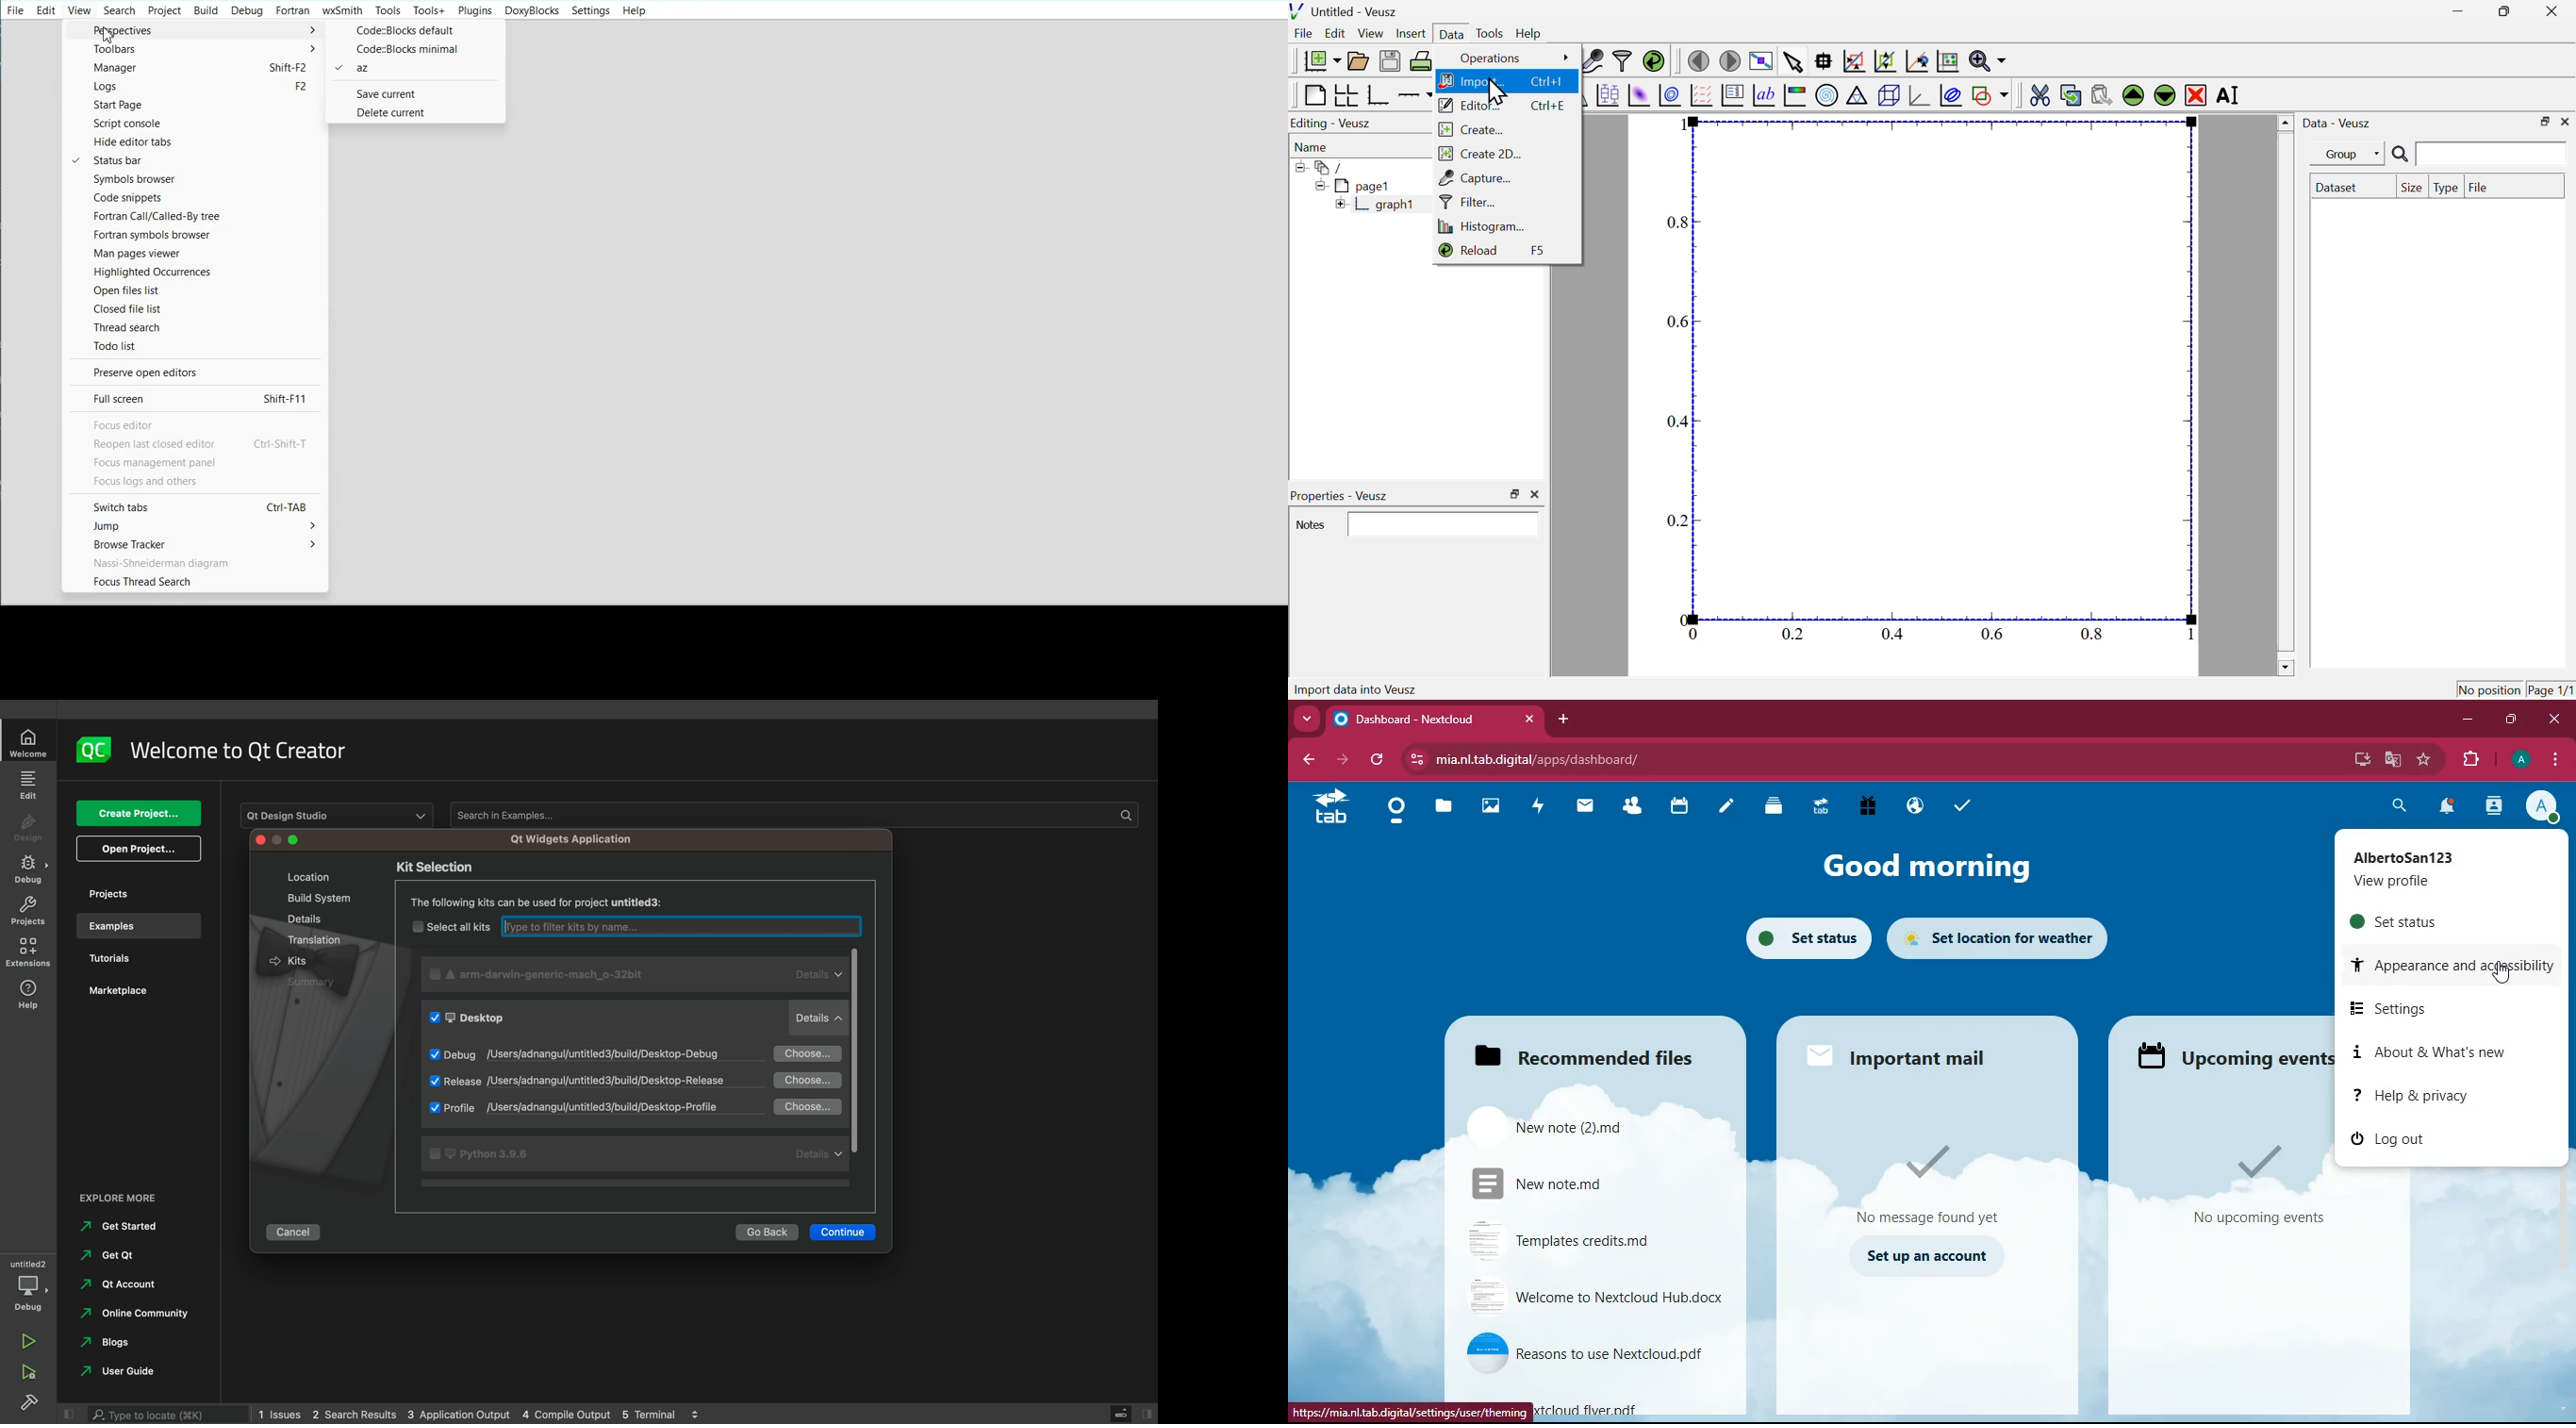 The width and height of the screenshot is (2576, 1428). Describe the element at coordinates (1314, 146) in the screenshot. I see `name` at that location.